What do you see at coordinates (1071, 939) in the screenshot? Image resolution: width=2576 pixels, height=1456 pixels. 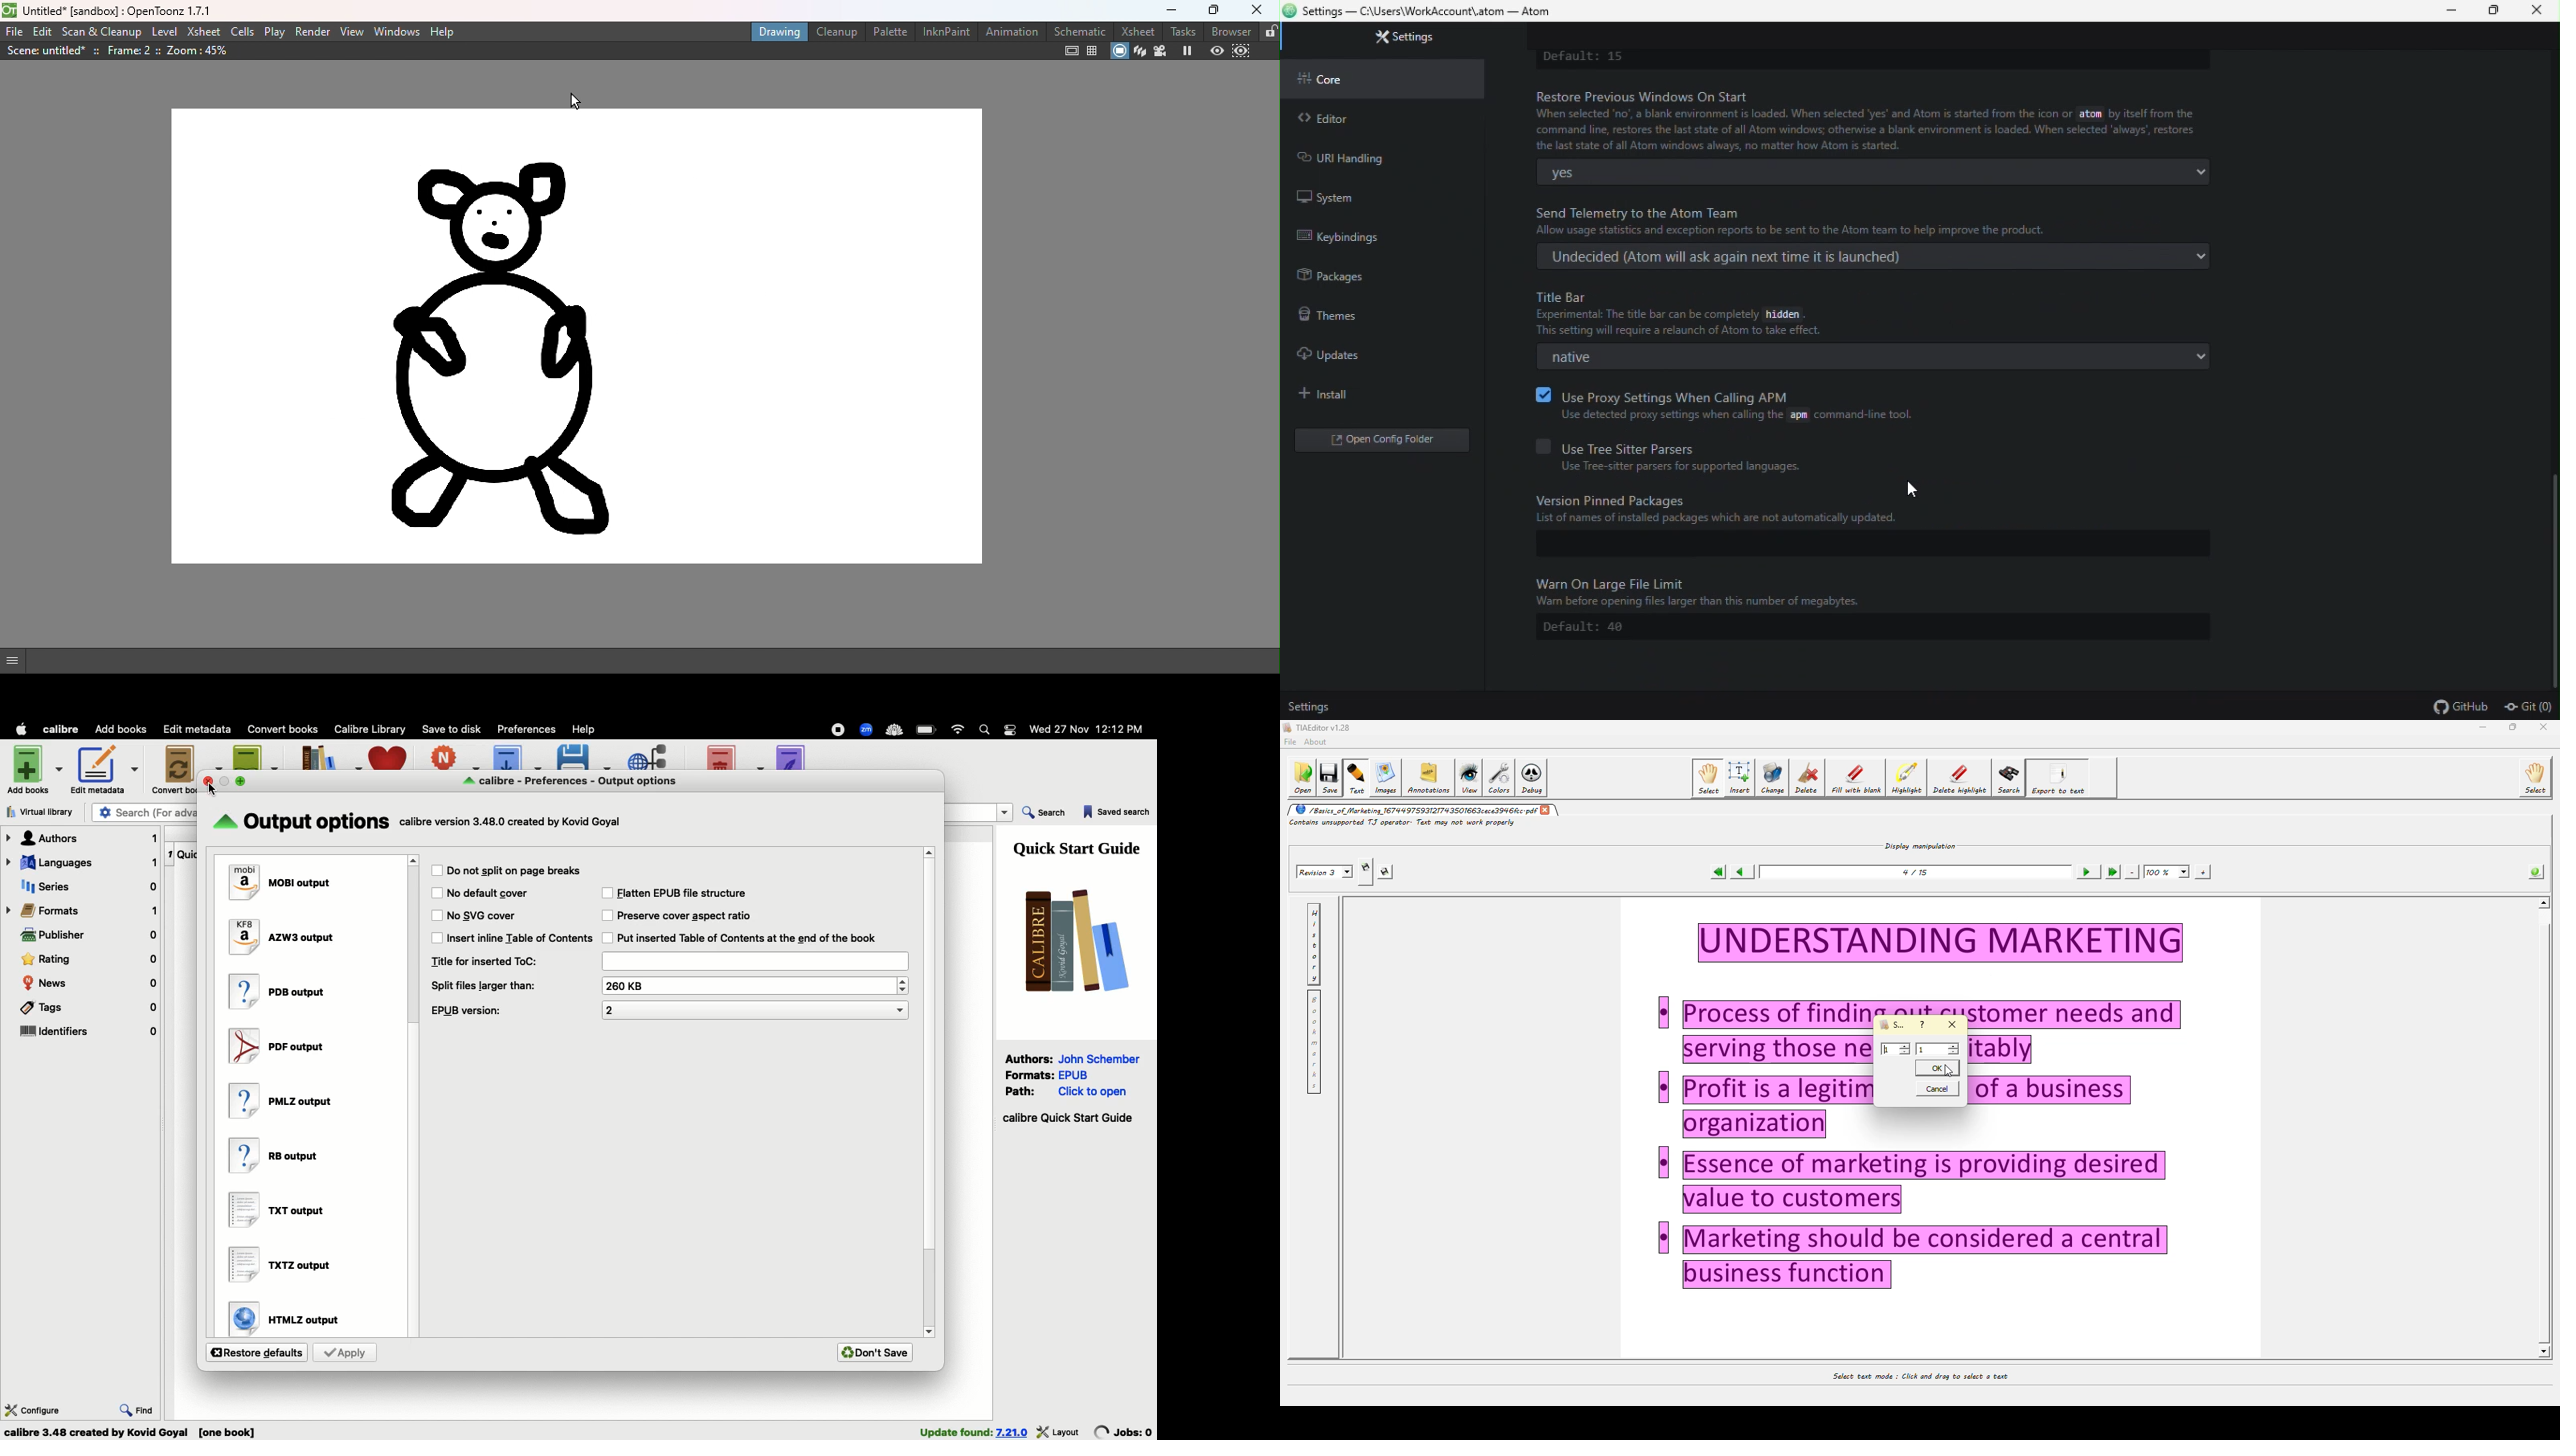 I see `Logo` at bounding box center [1071, 939].